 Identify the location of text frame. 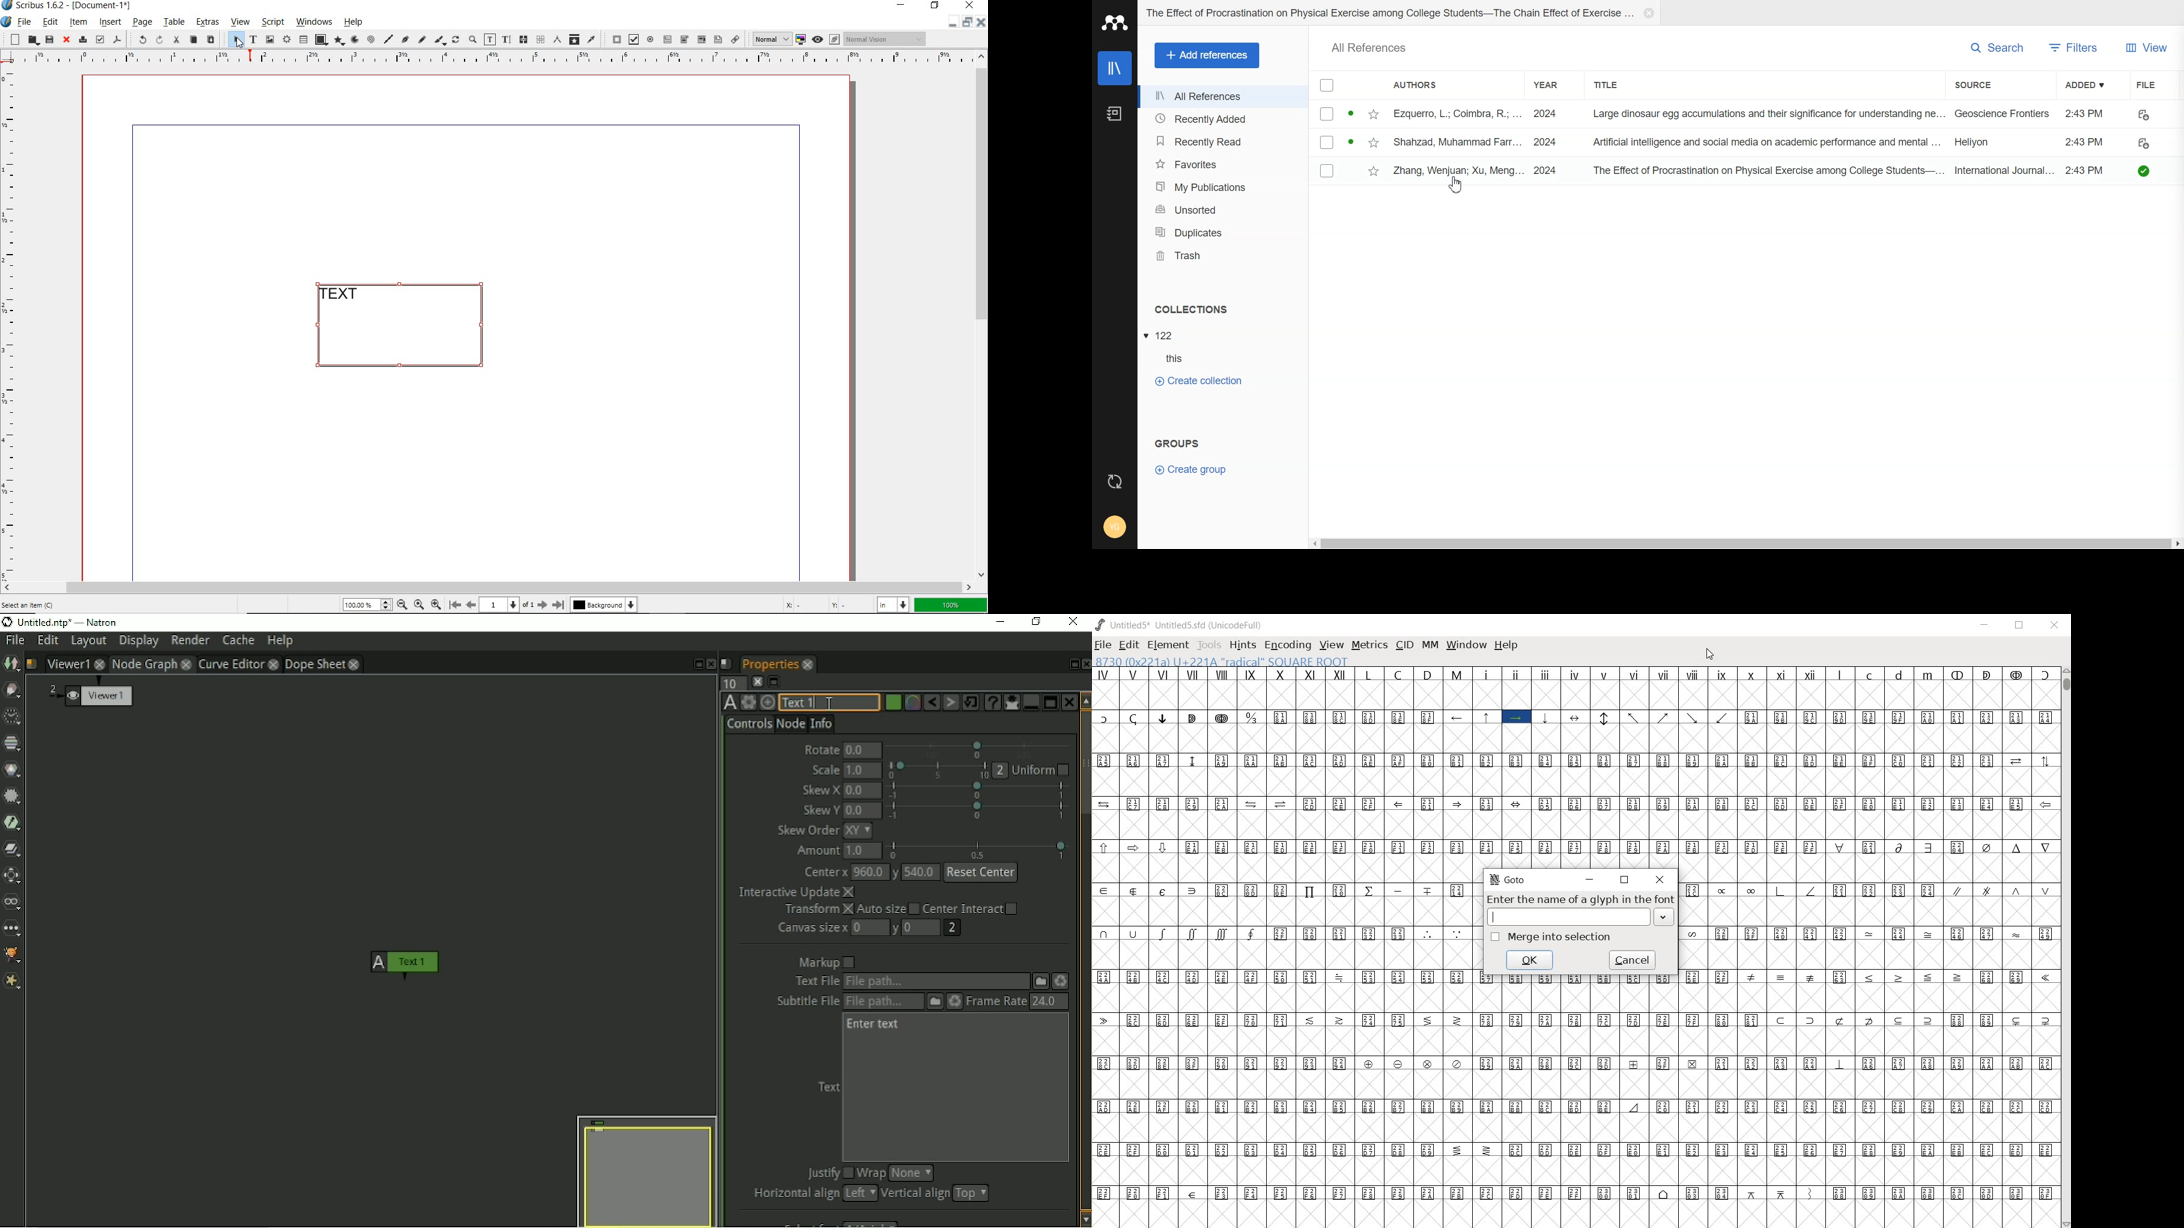
(251, 39).